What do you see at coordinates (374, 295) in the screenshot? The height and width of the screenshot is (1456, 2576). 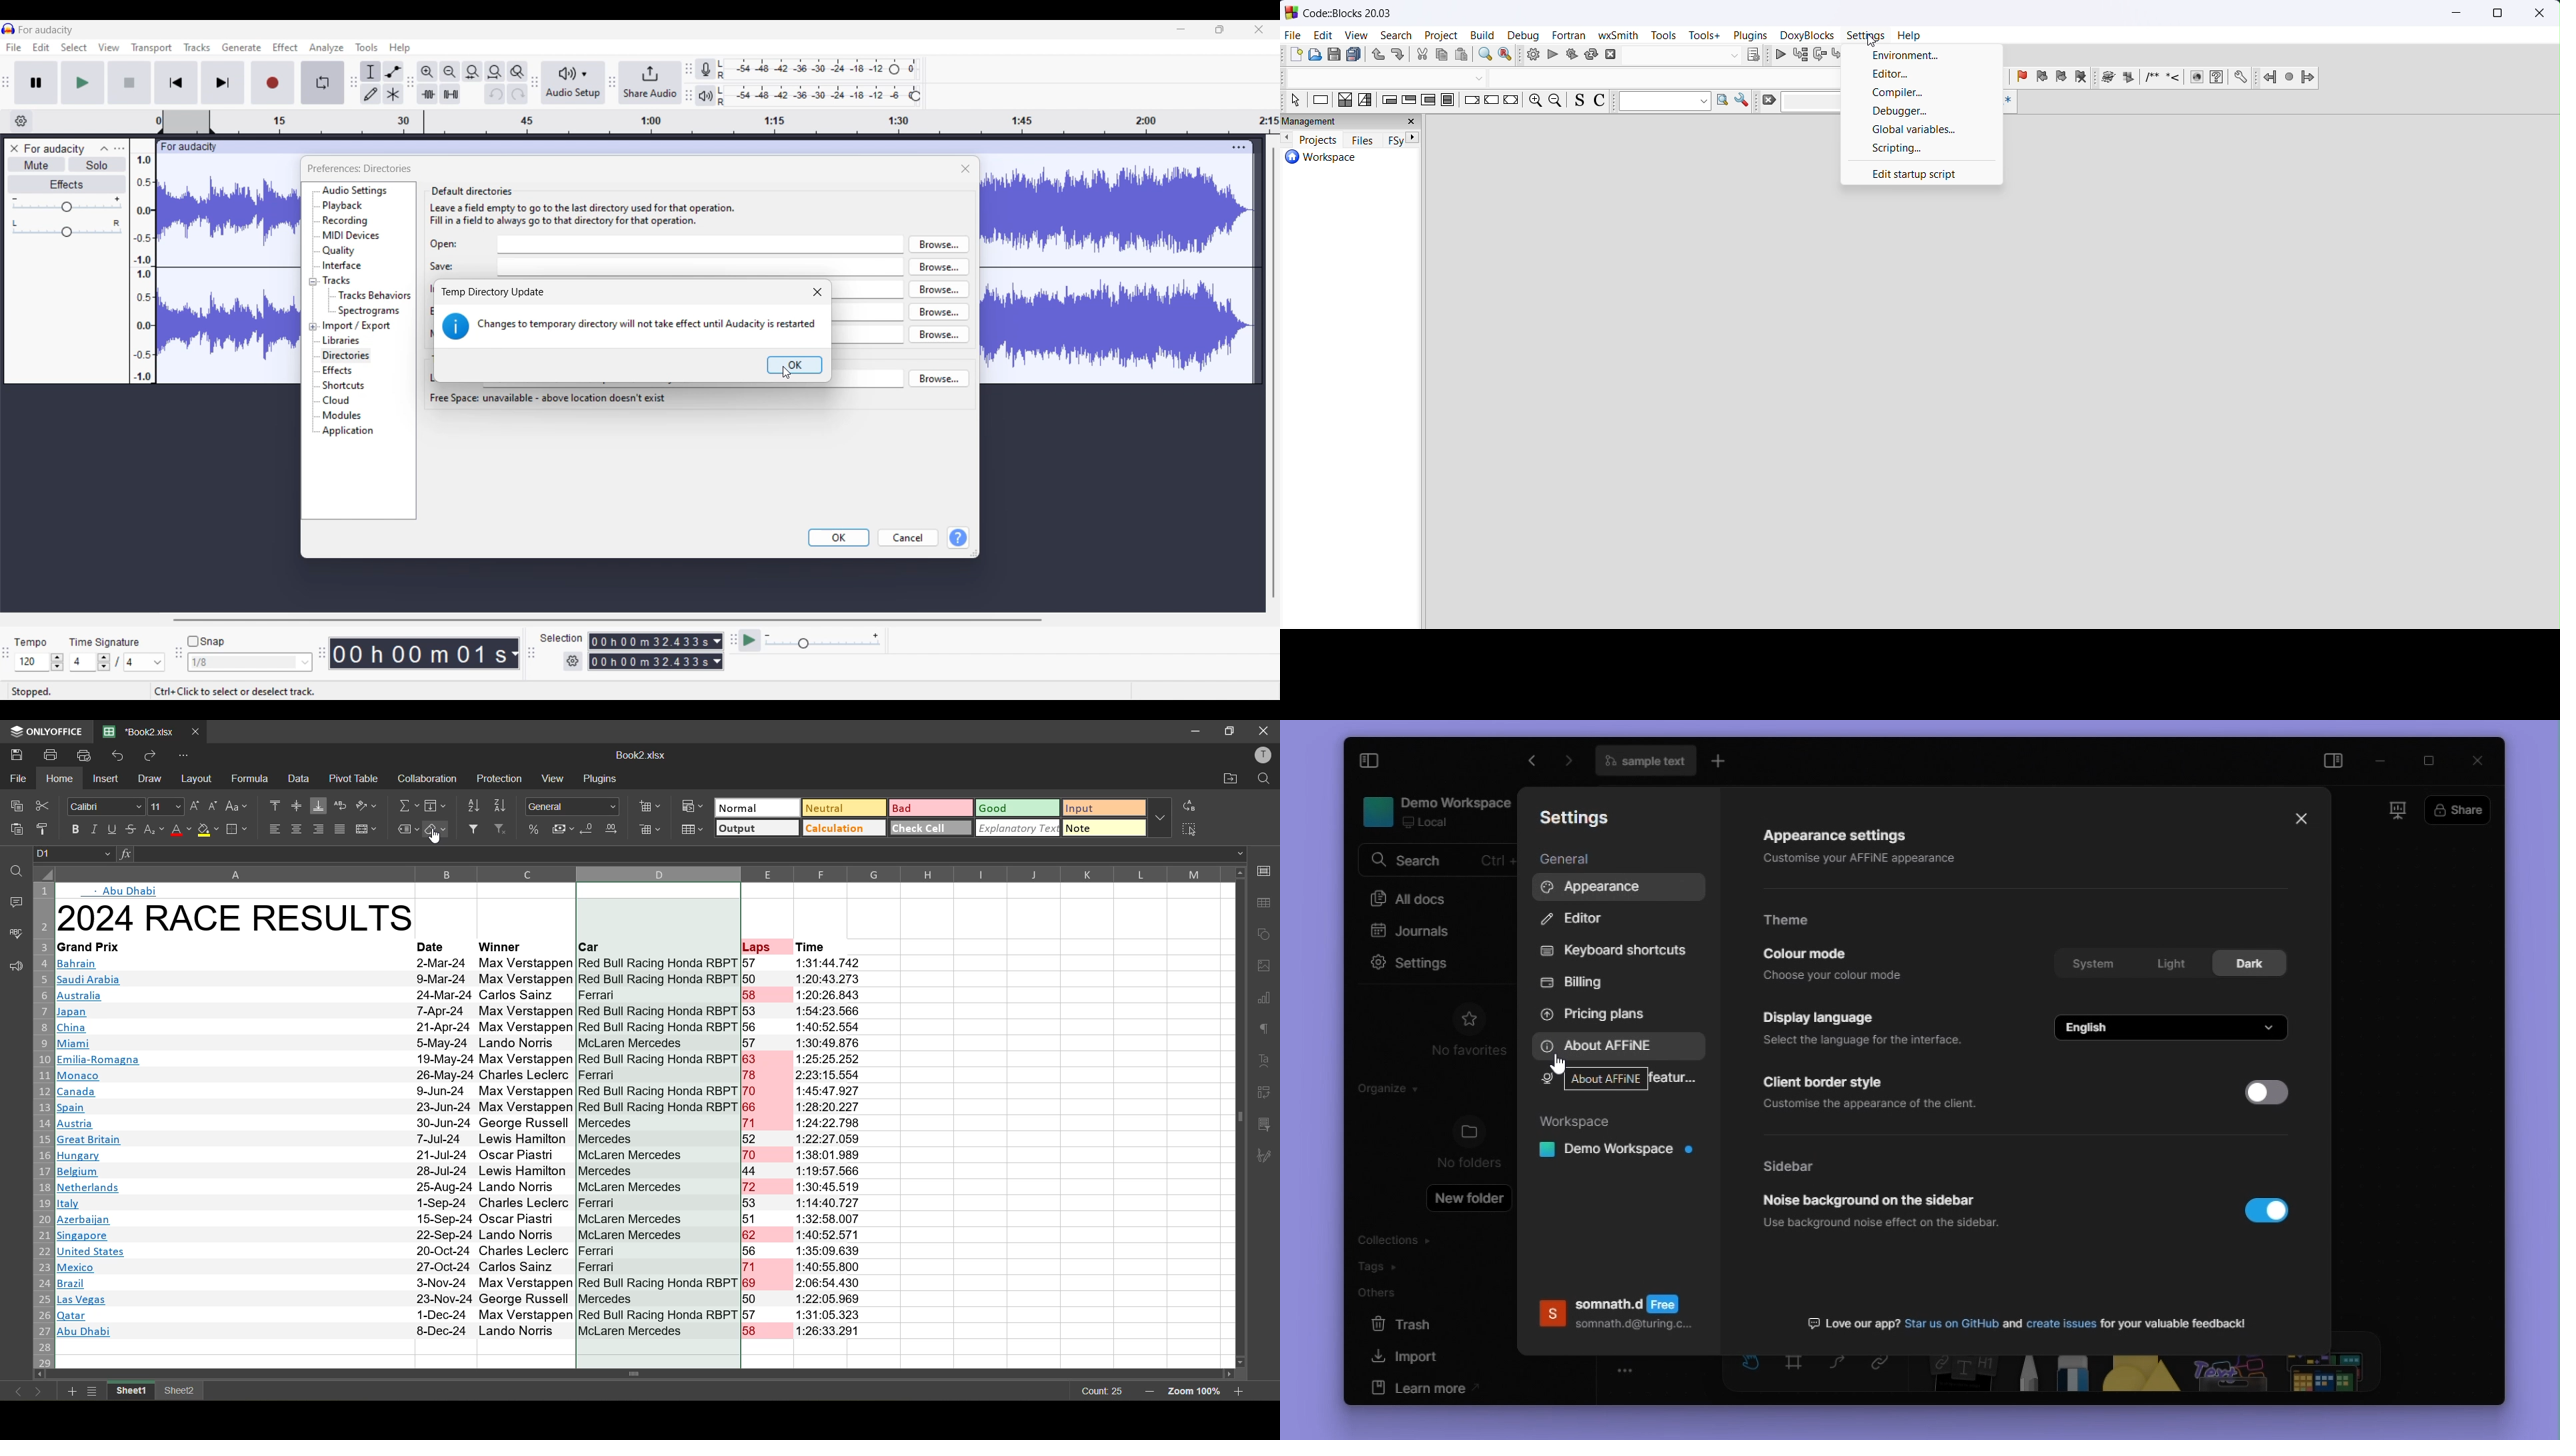 I see `Tracks behavior ` at bounding box center [374, 295].